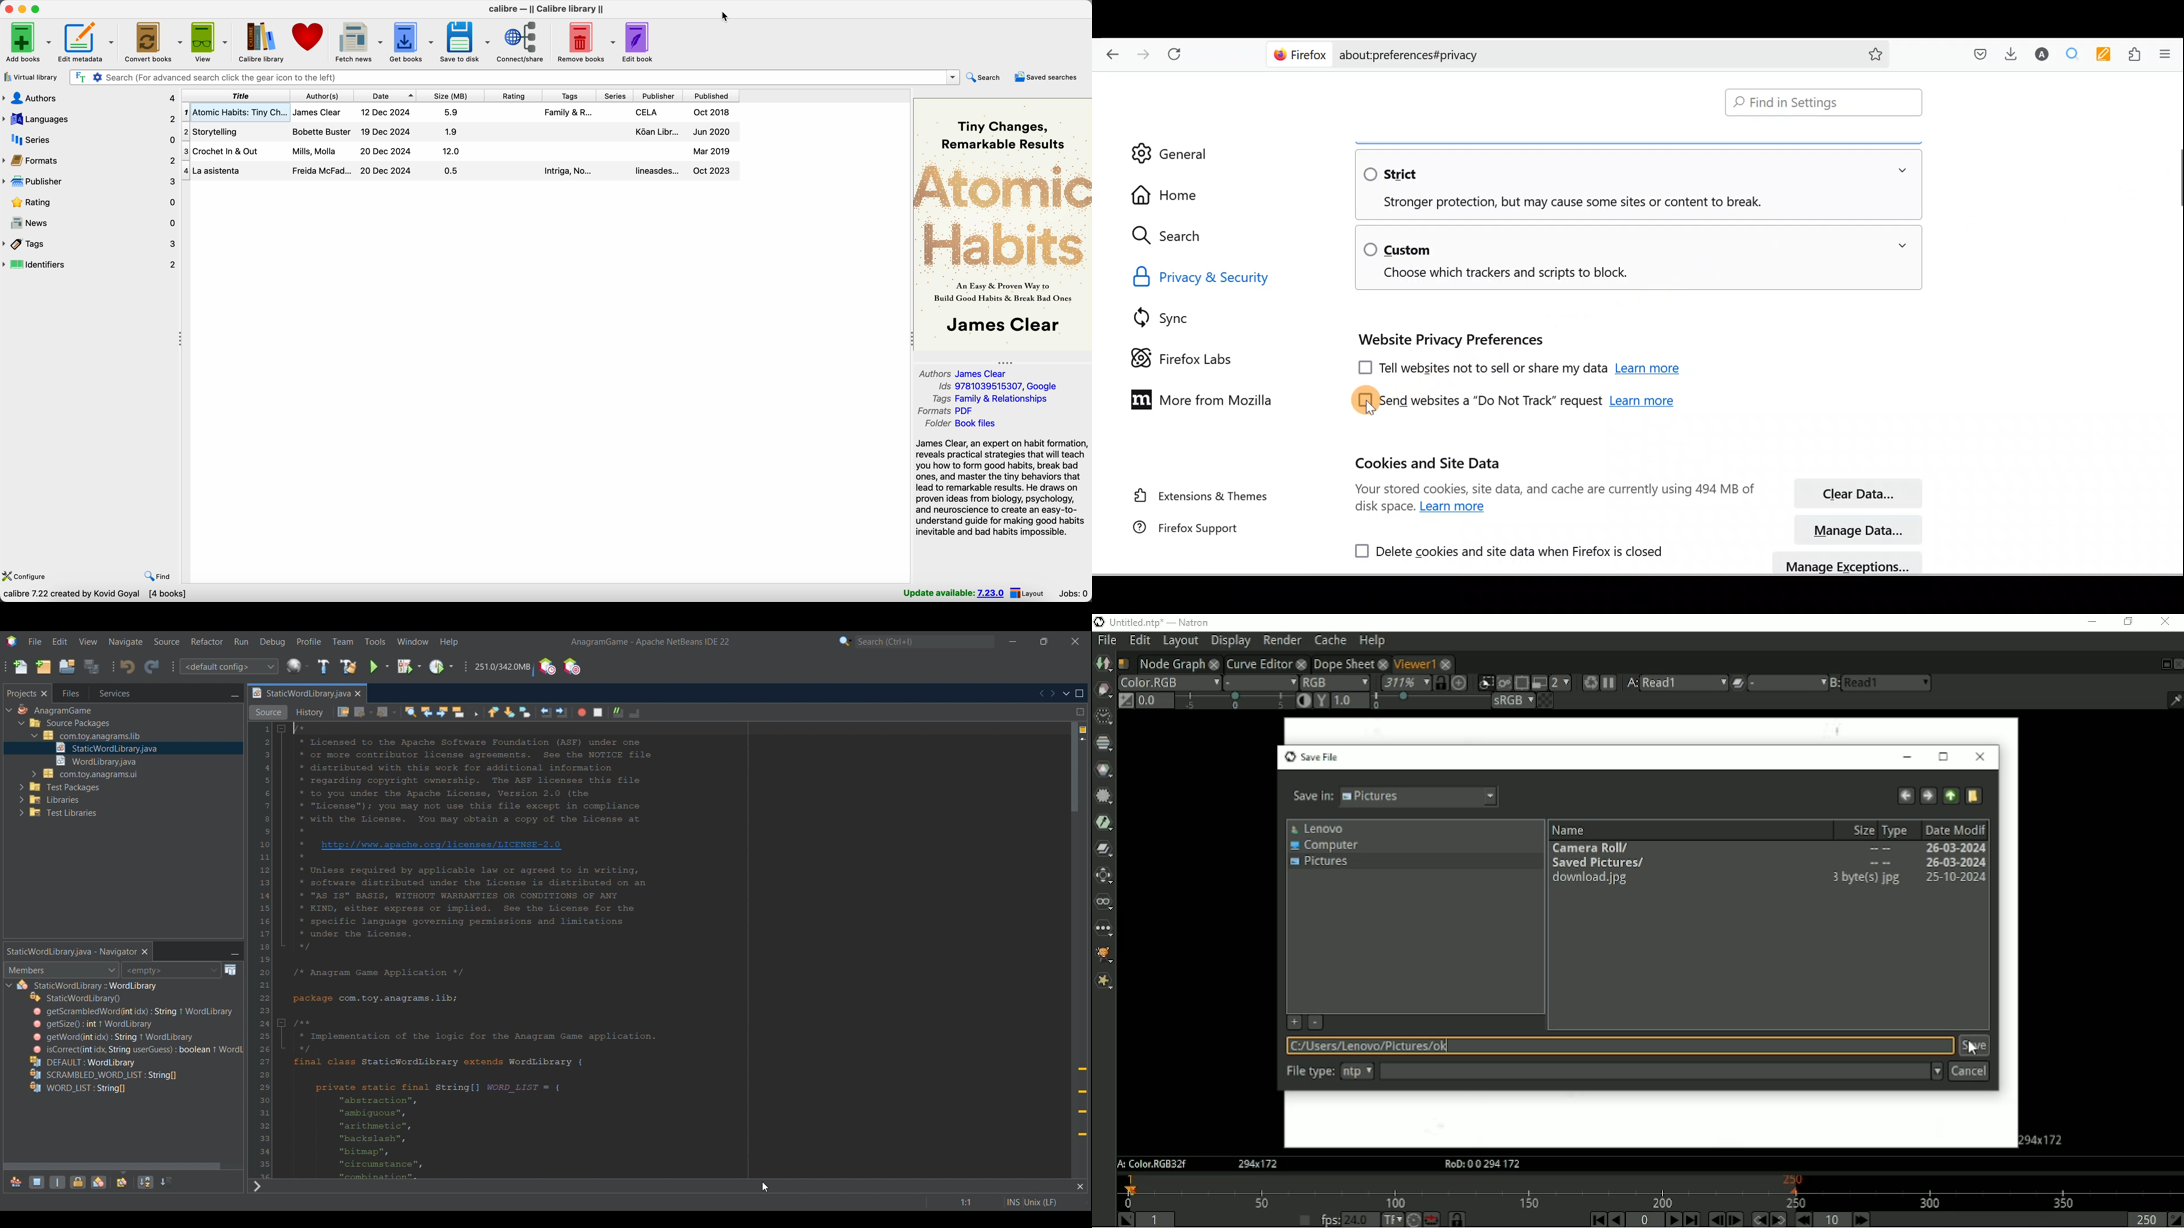 The image size is (2184, 1232). What do you see at coordinates (1448, 339) in the screenshot?
I see `Website privacy preferences` at bounding box center [1448, 339].